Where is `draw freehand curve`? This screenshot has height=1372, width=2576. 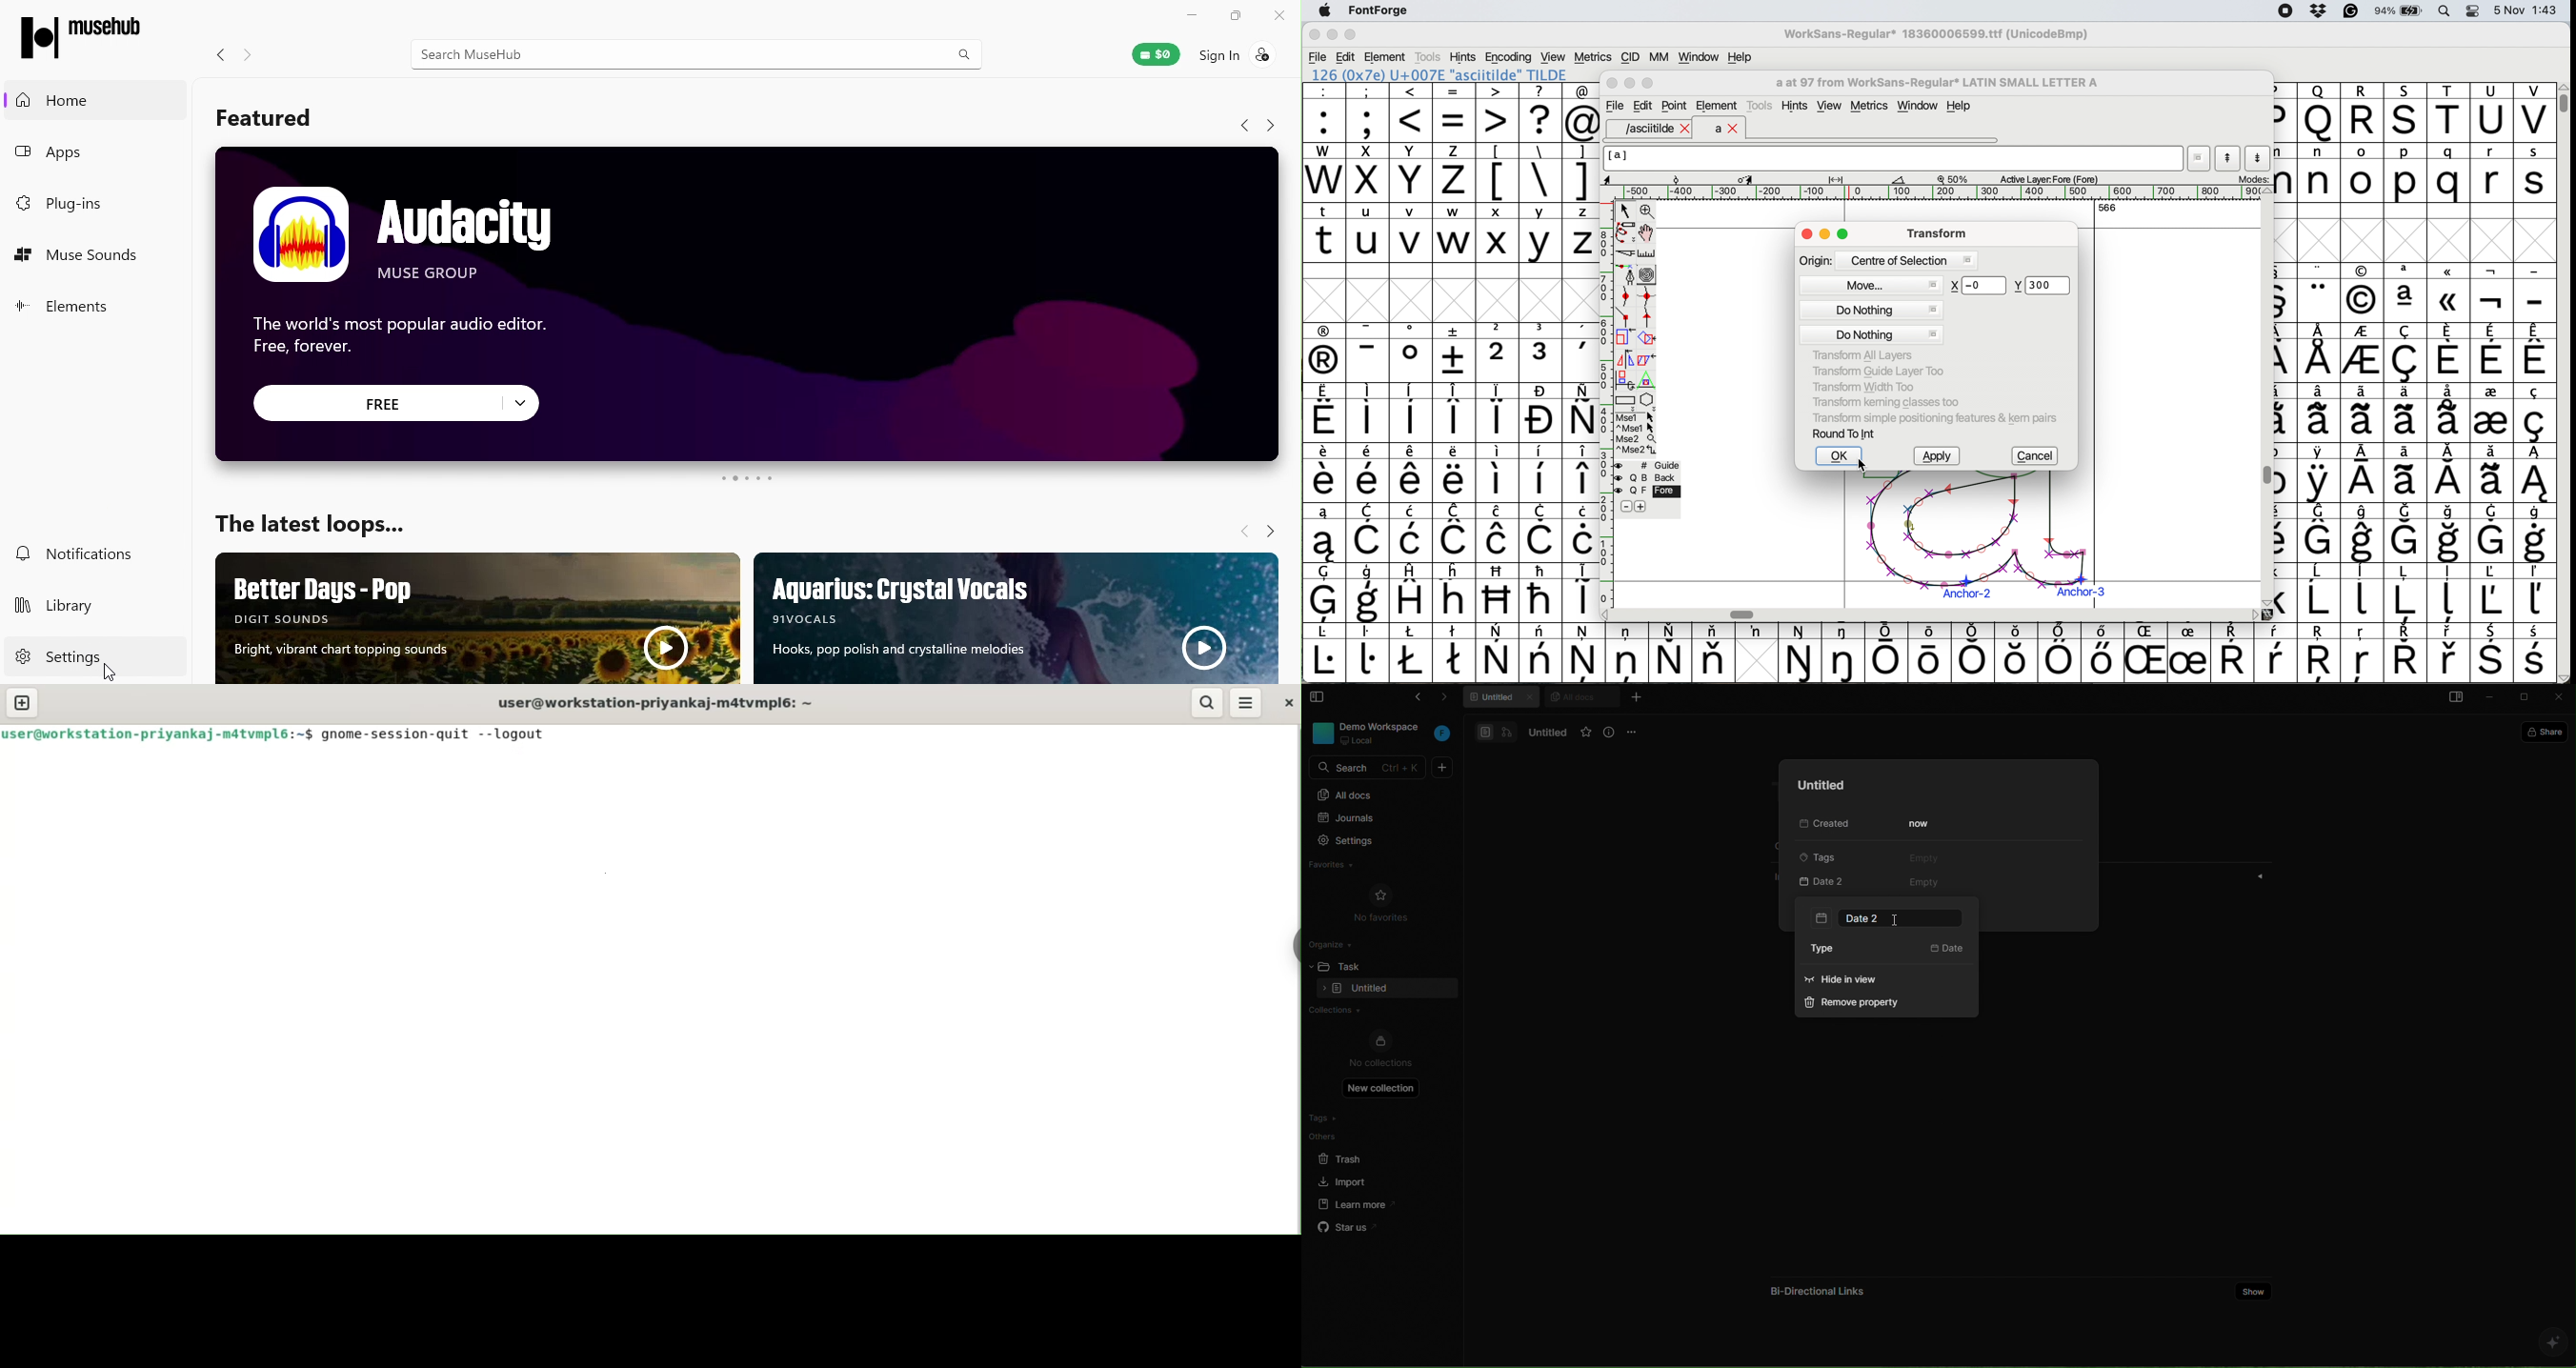
draw freehand curve is located at coordinates (1624, 232).